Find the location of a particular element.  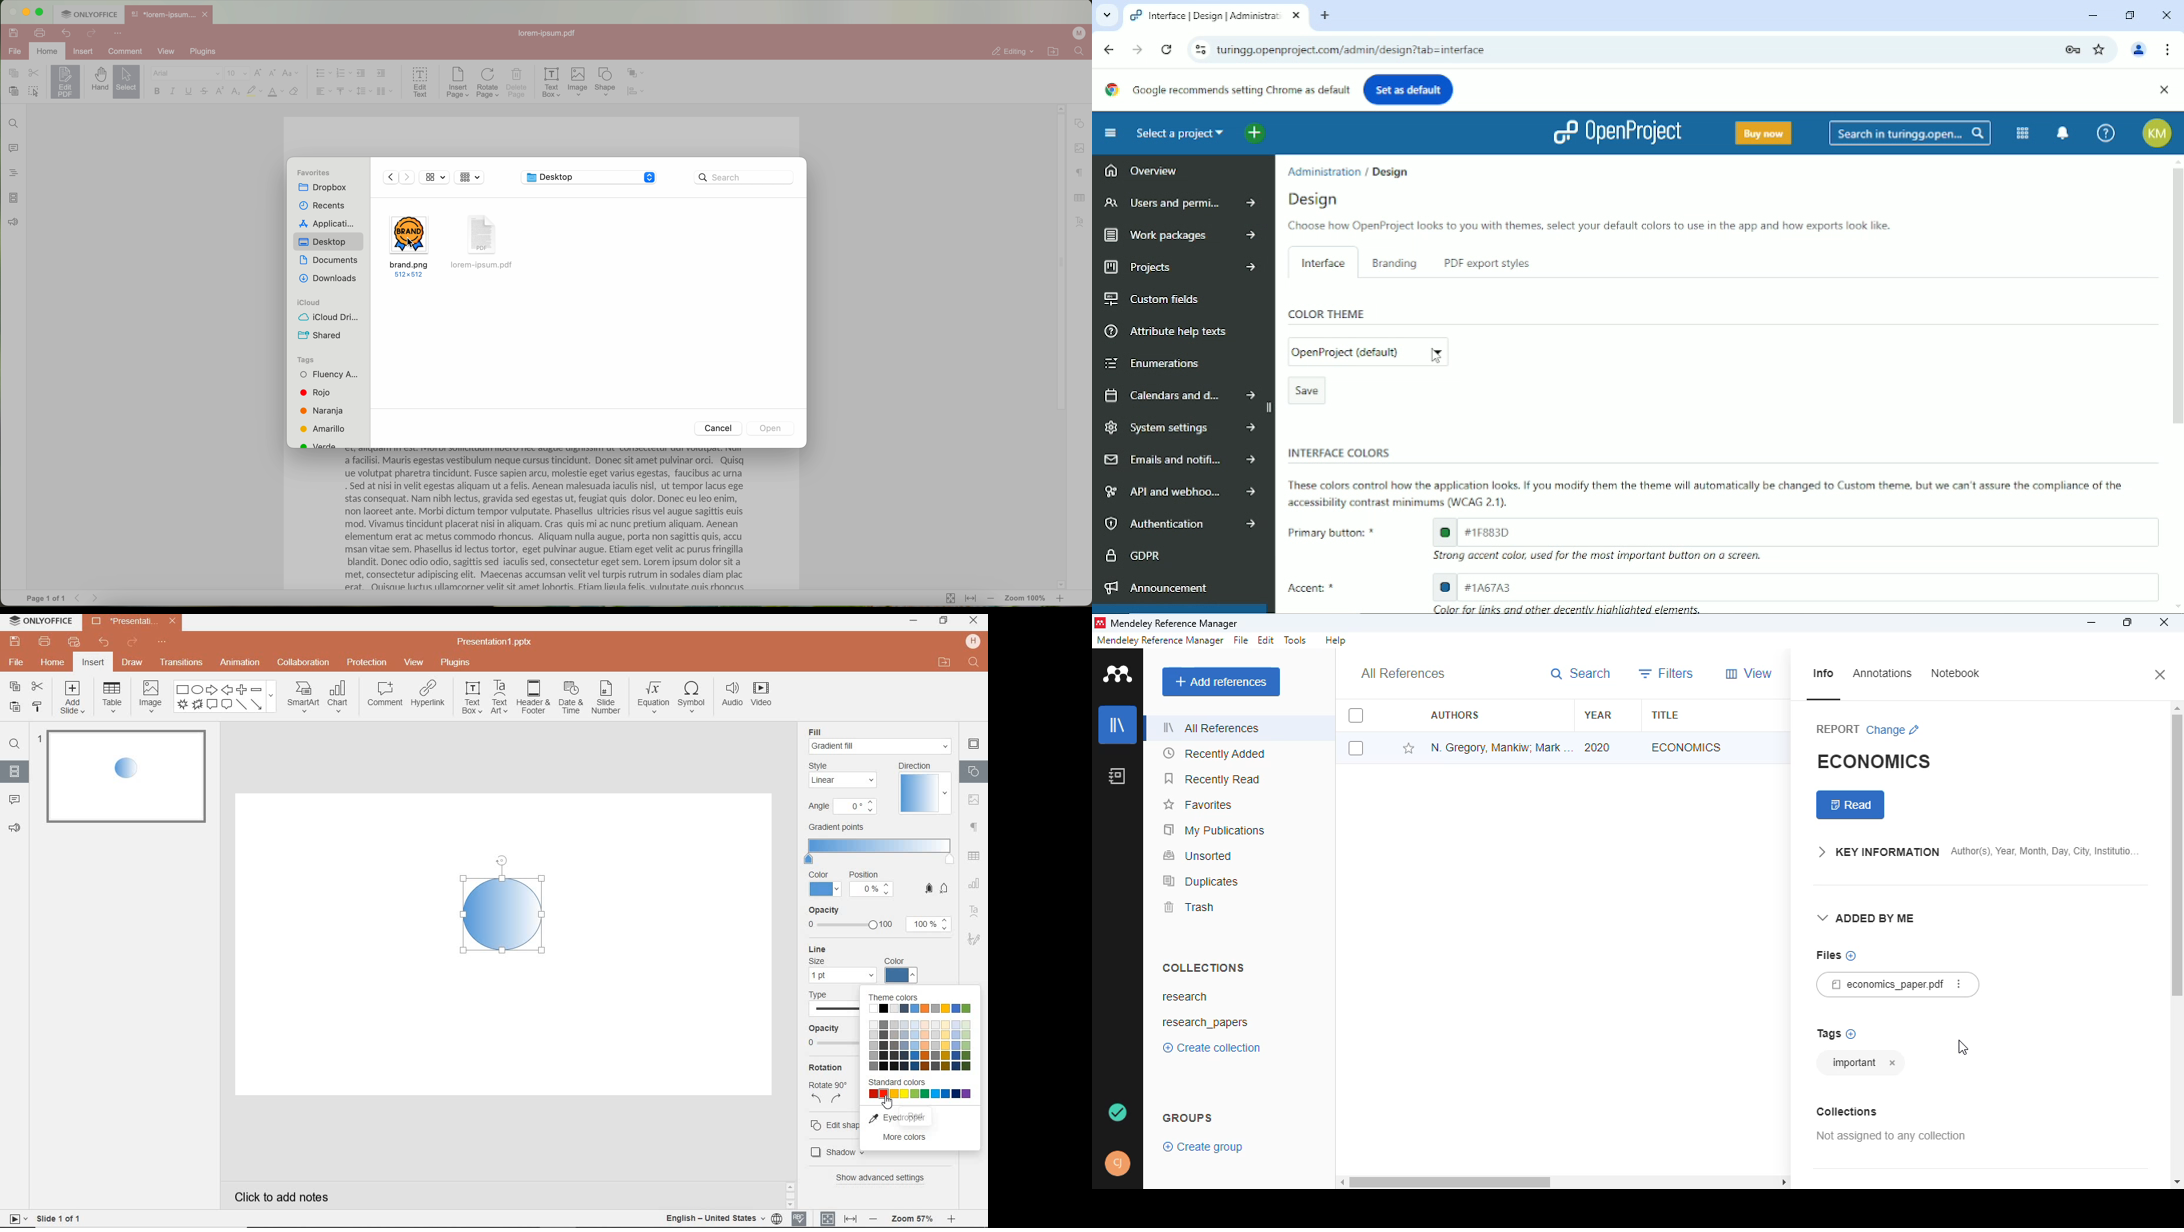

all references is located at coordinates (1208, 728).